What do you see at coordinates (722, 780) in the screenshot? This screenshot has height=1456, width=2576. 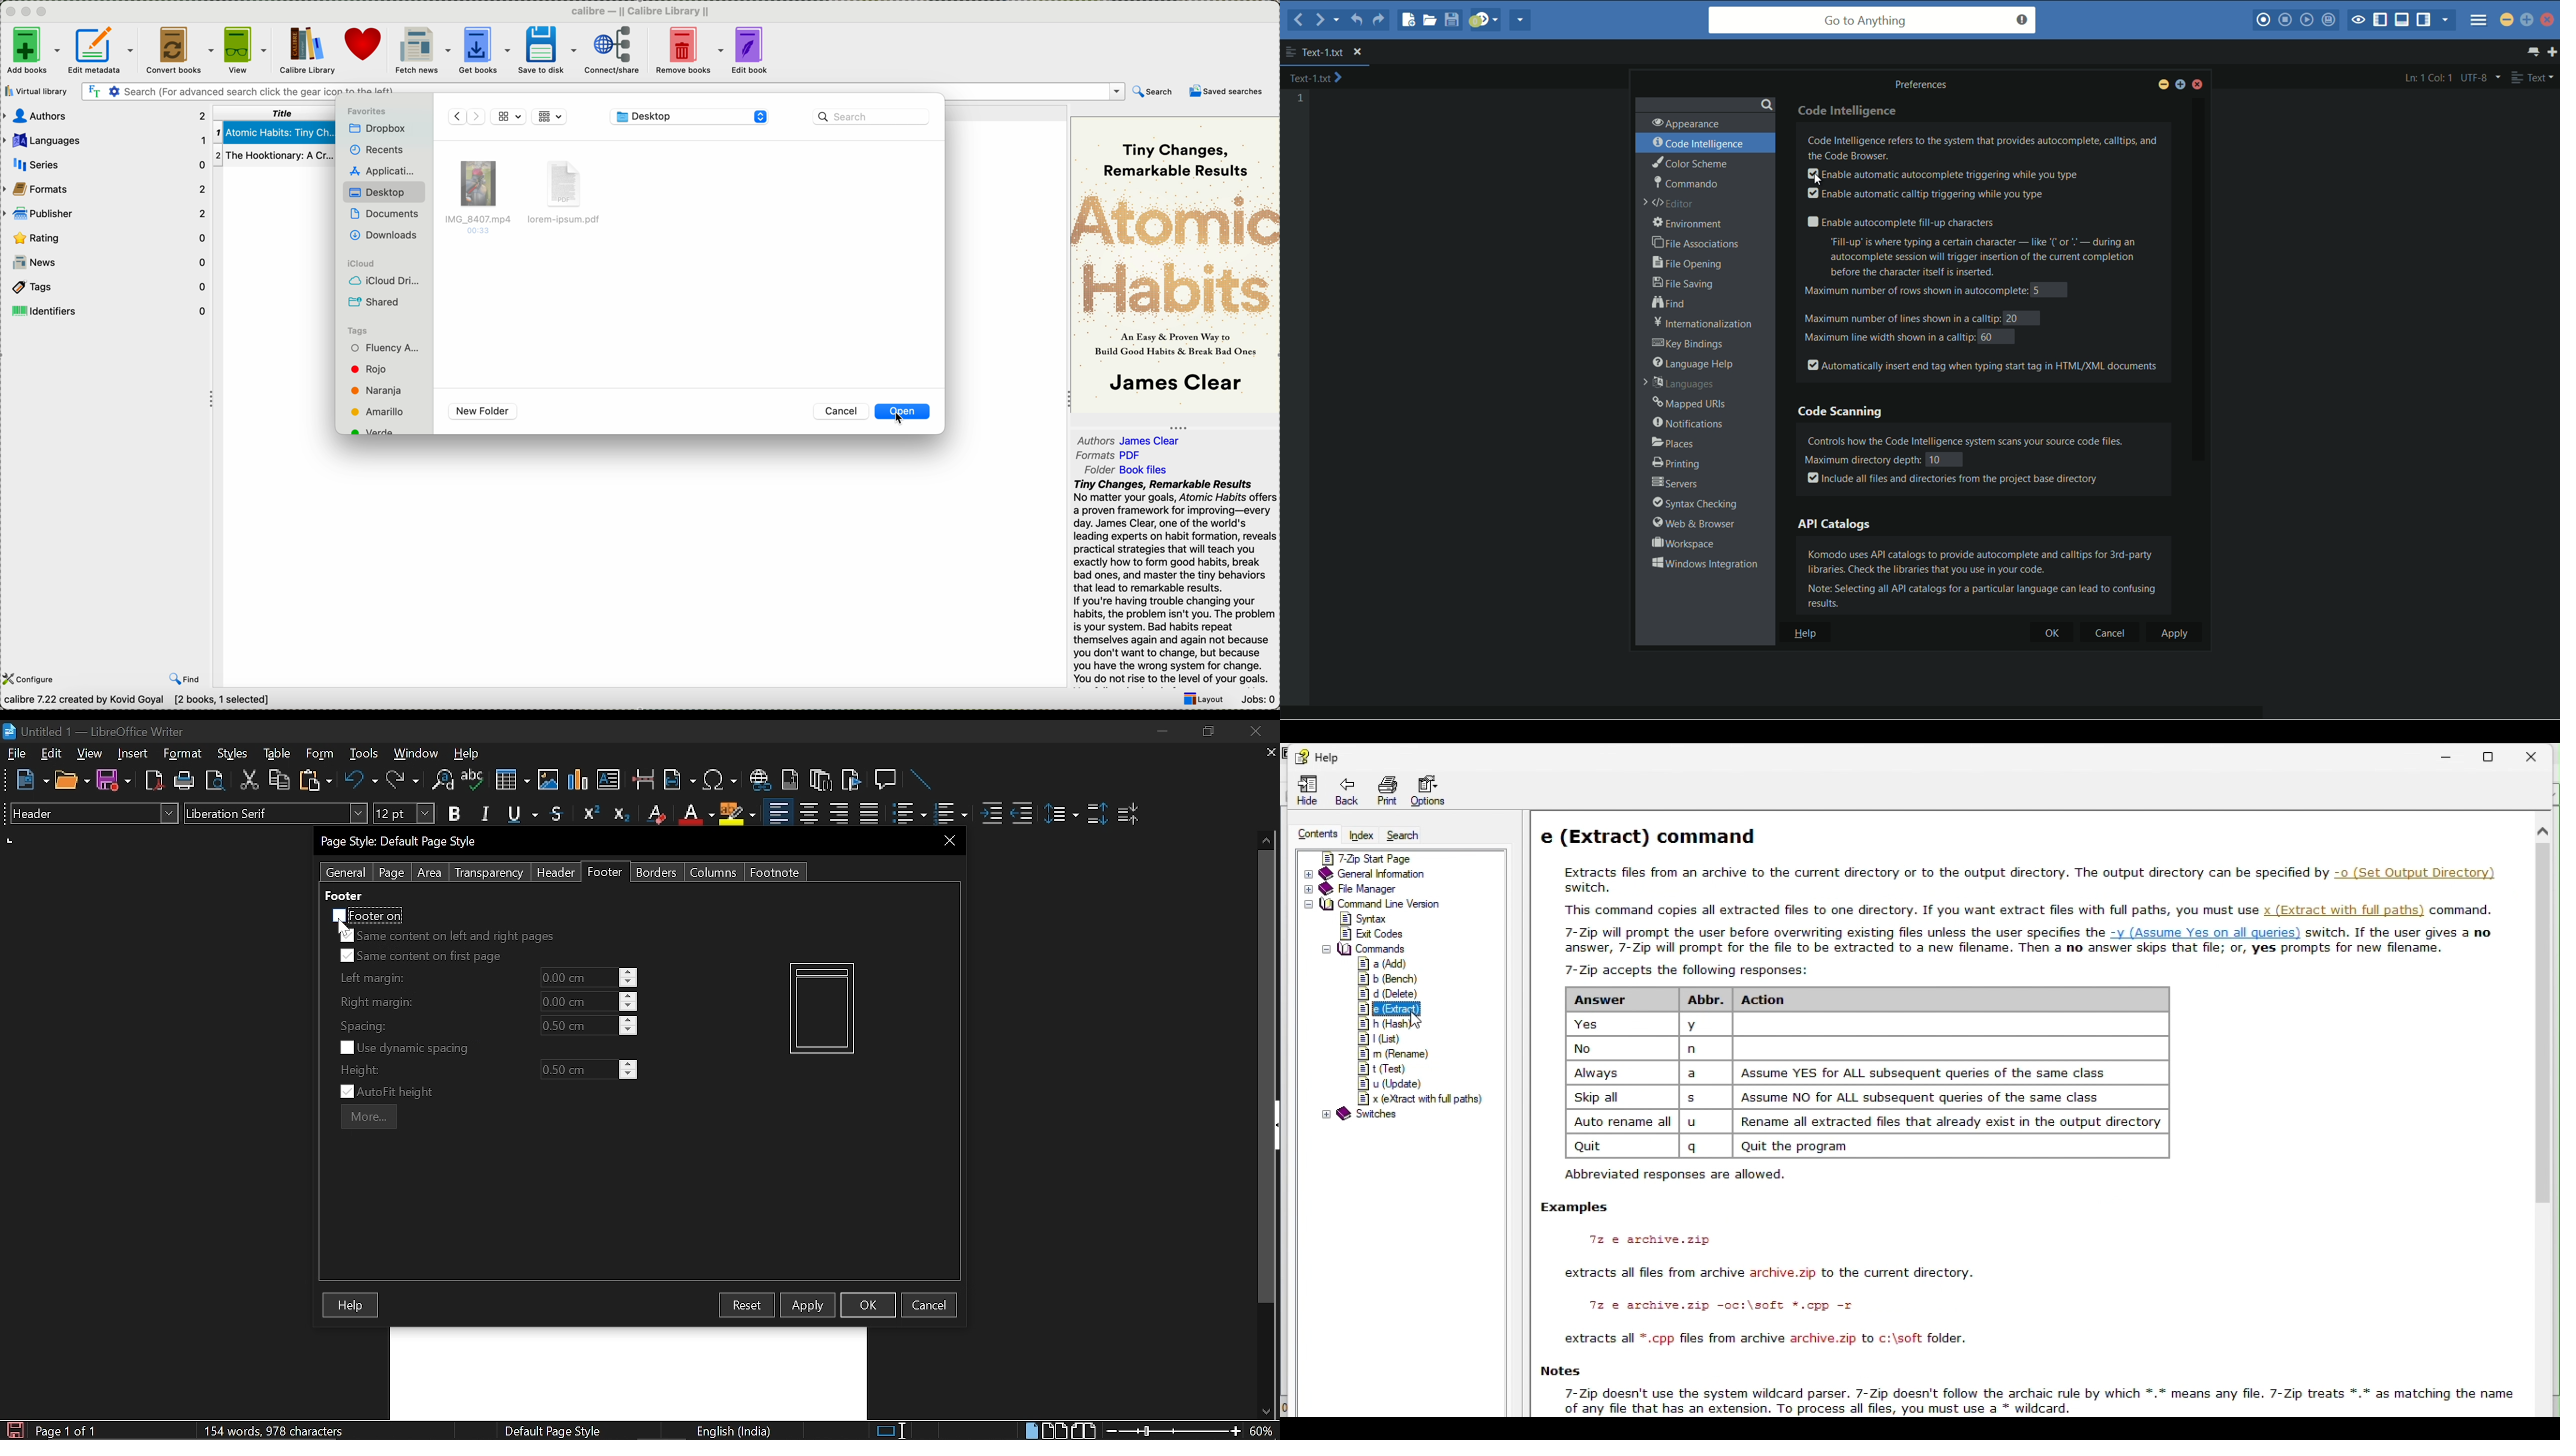 I see `Insert symbol` at bounding box center [722, 780].